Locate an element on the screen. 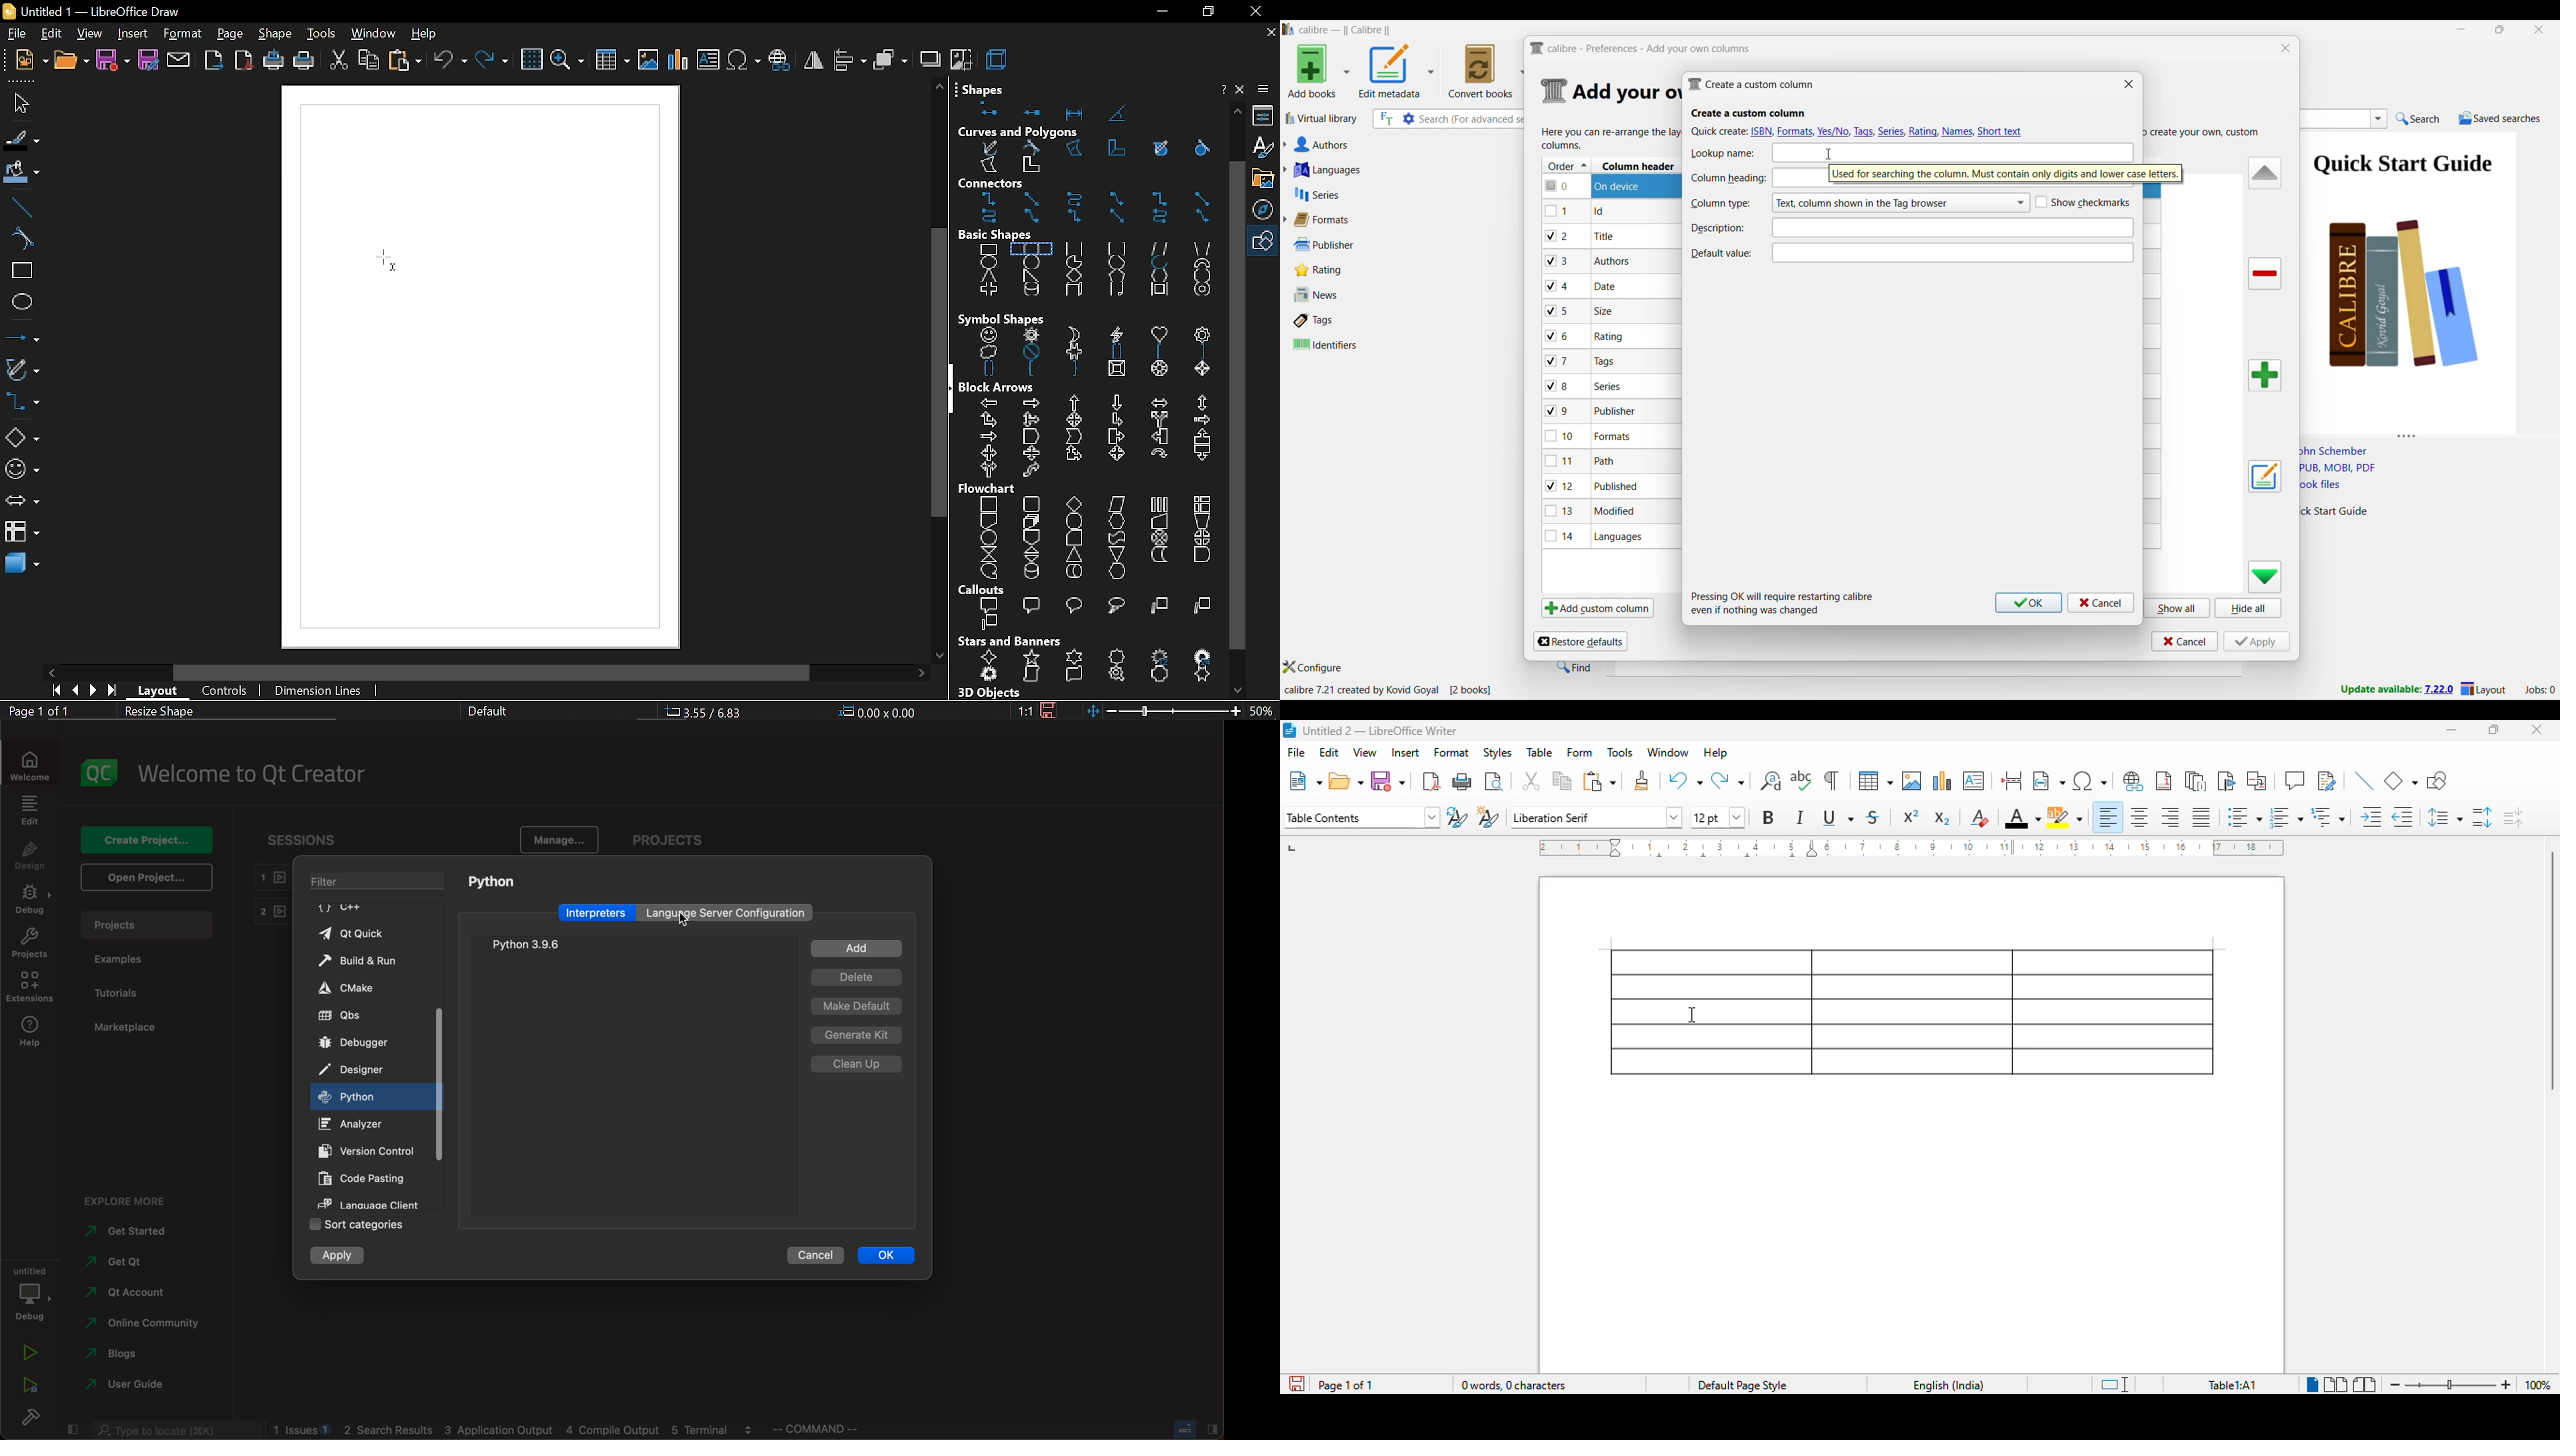 Image resolution: width=2576 pixels, height=1456 pixels. table1:A1 is located at coordinates (2233, 1385).